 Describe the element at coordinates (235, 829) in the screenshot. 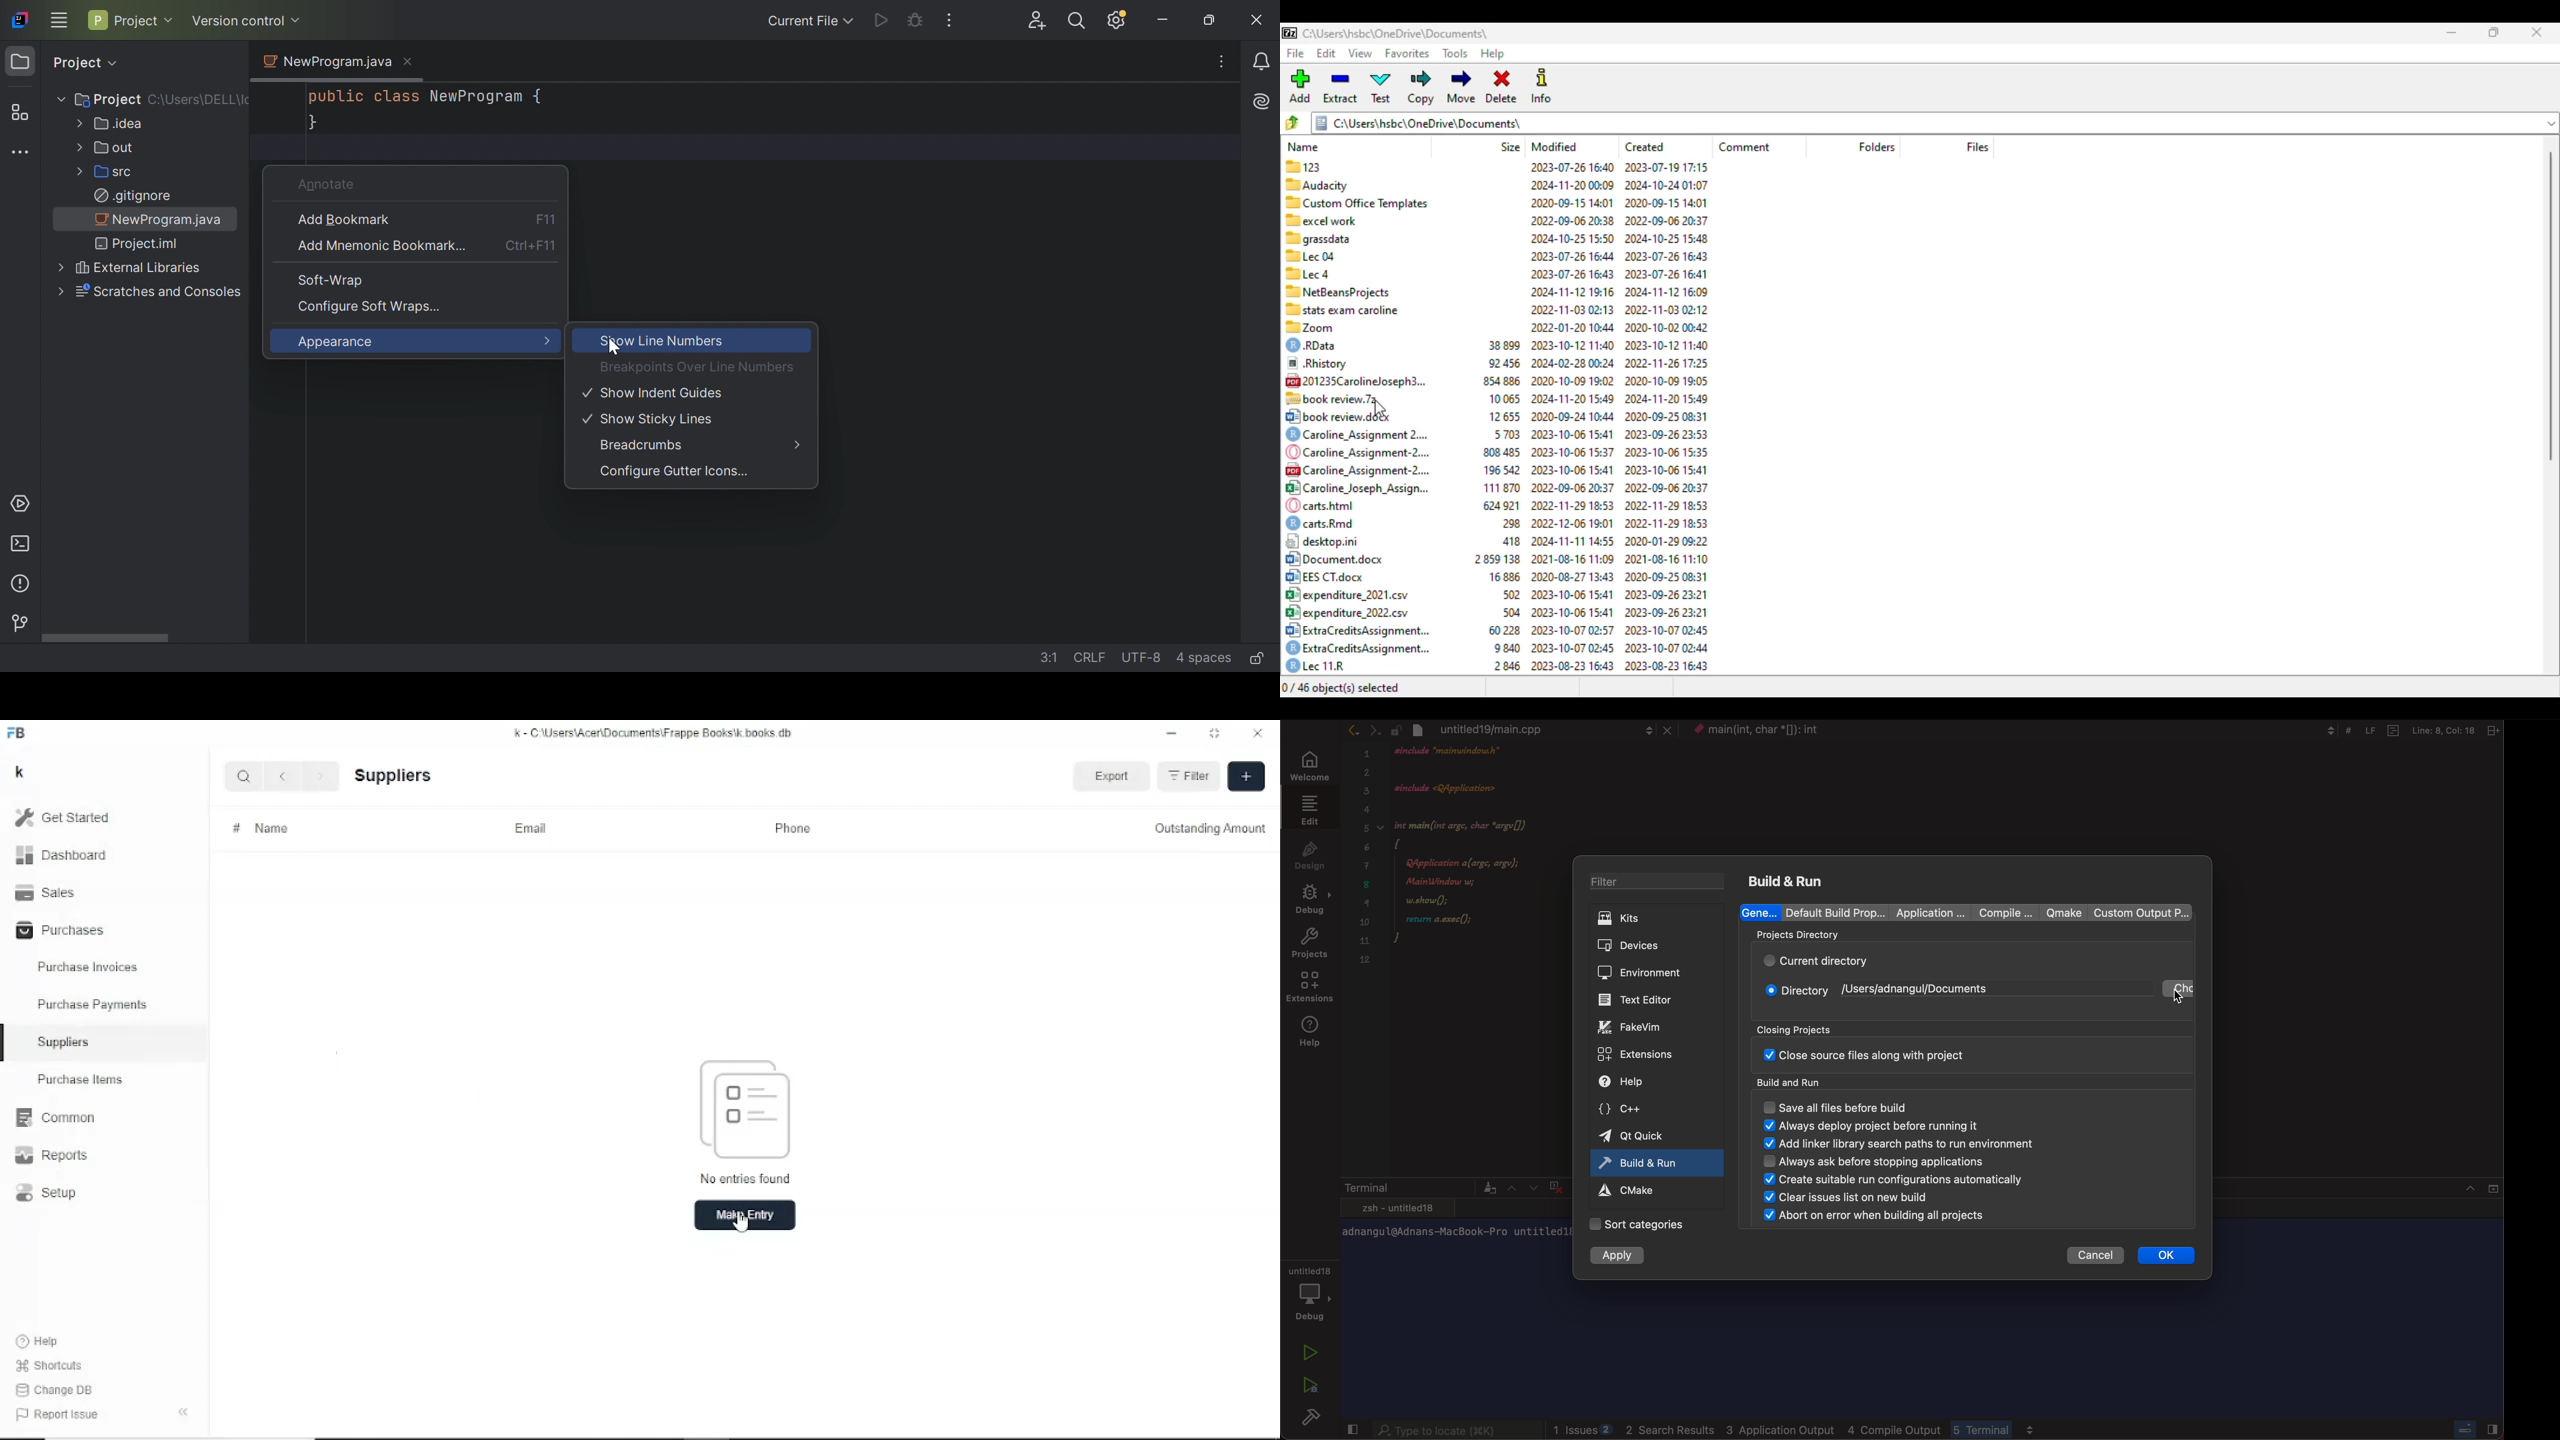

I see `#` at that location.